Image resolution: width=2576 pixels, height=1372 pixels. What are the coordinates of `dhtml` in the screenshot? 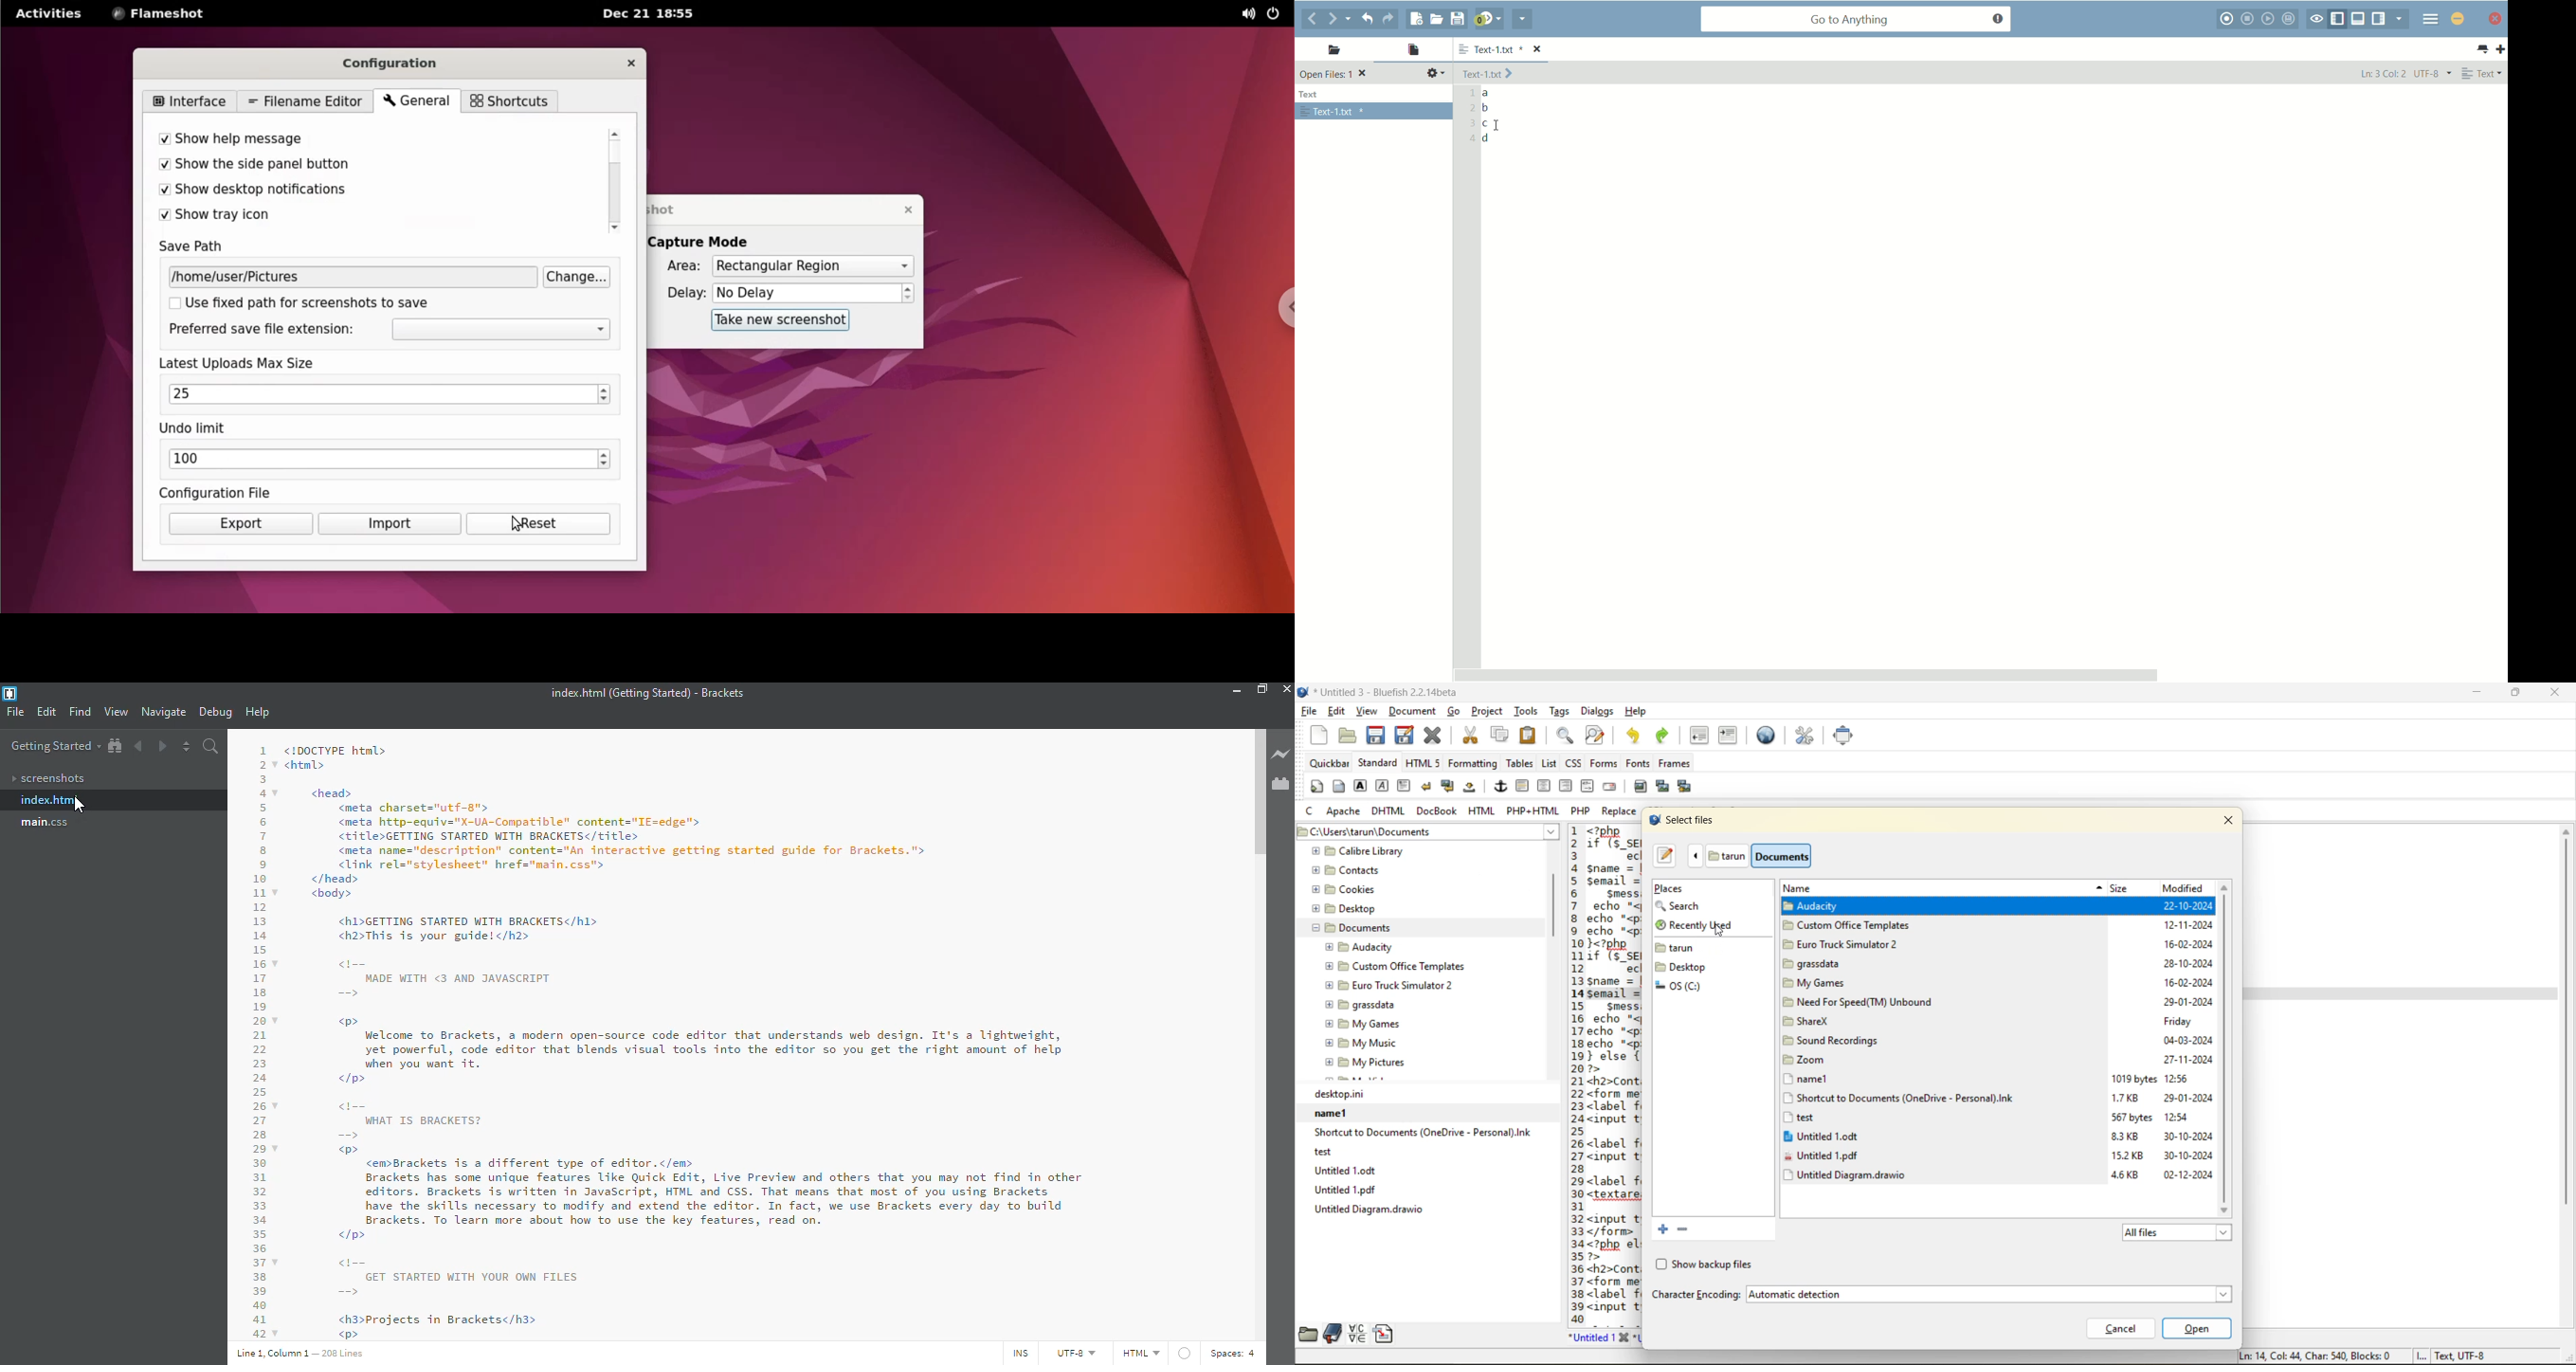 It's located at (1389, 812).